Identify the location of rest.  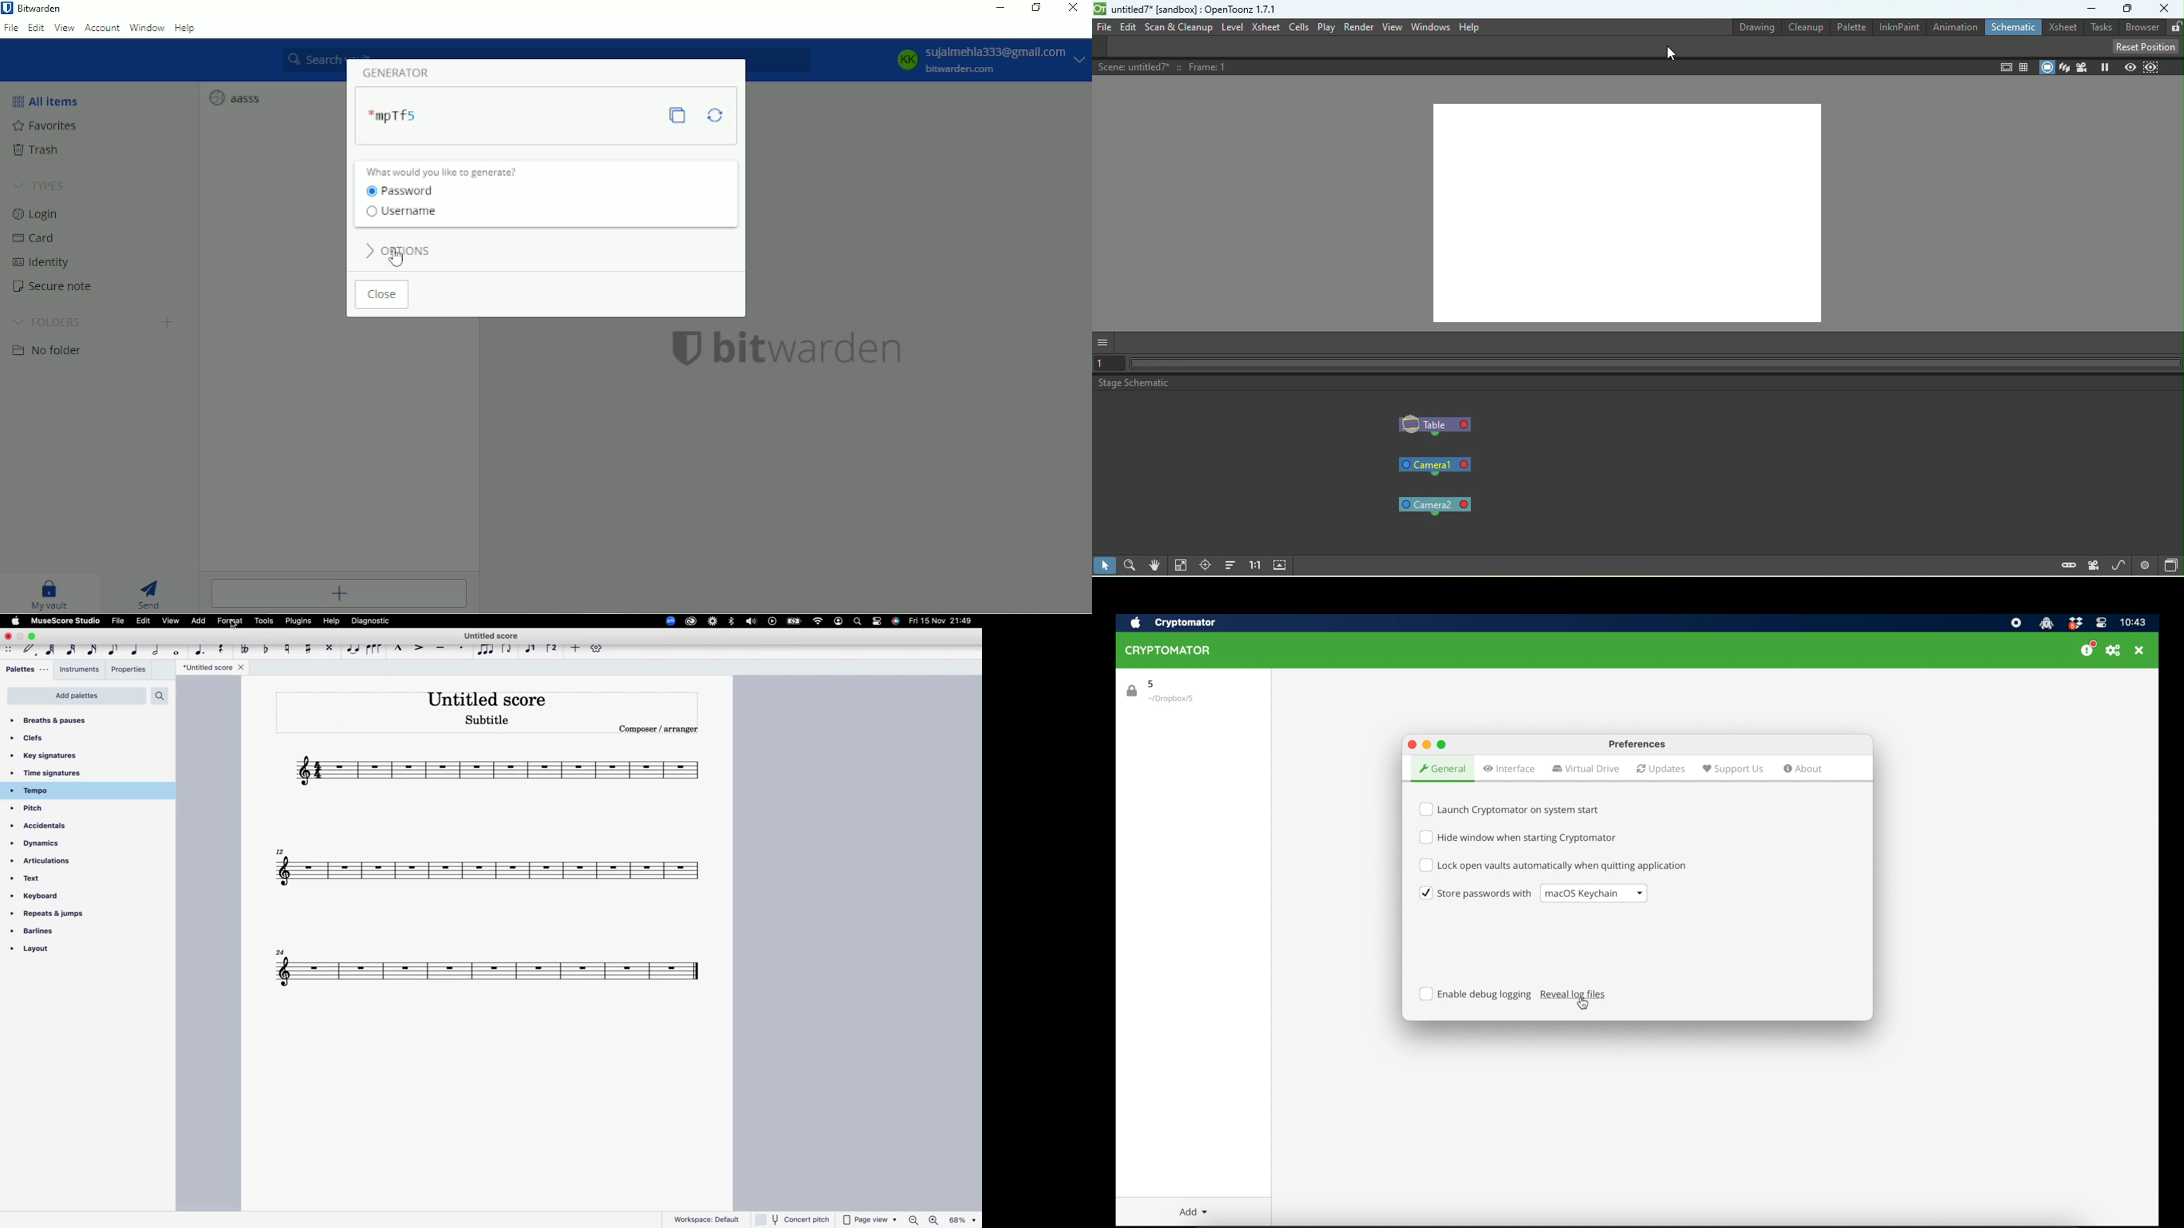
(223, 648).